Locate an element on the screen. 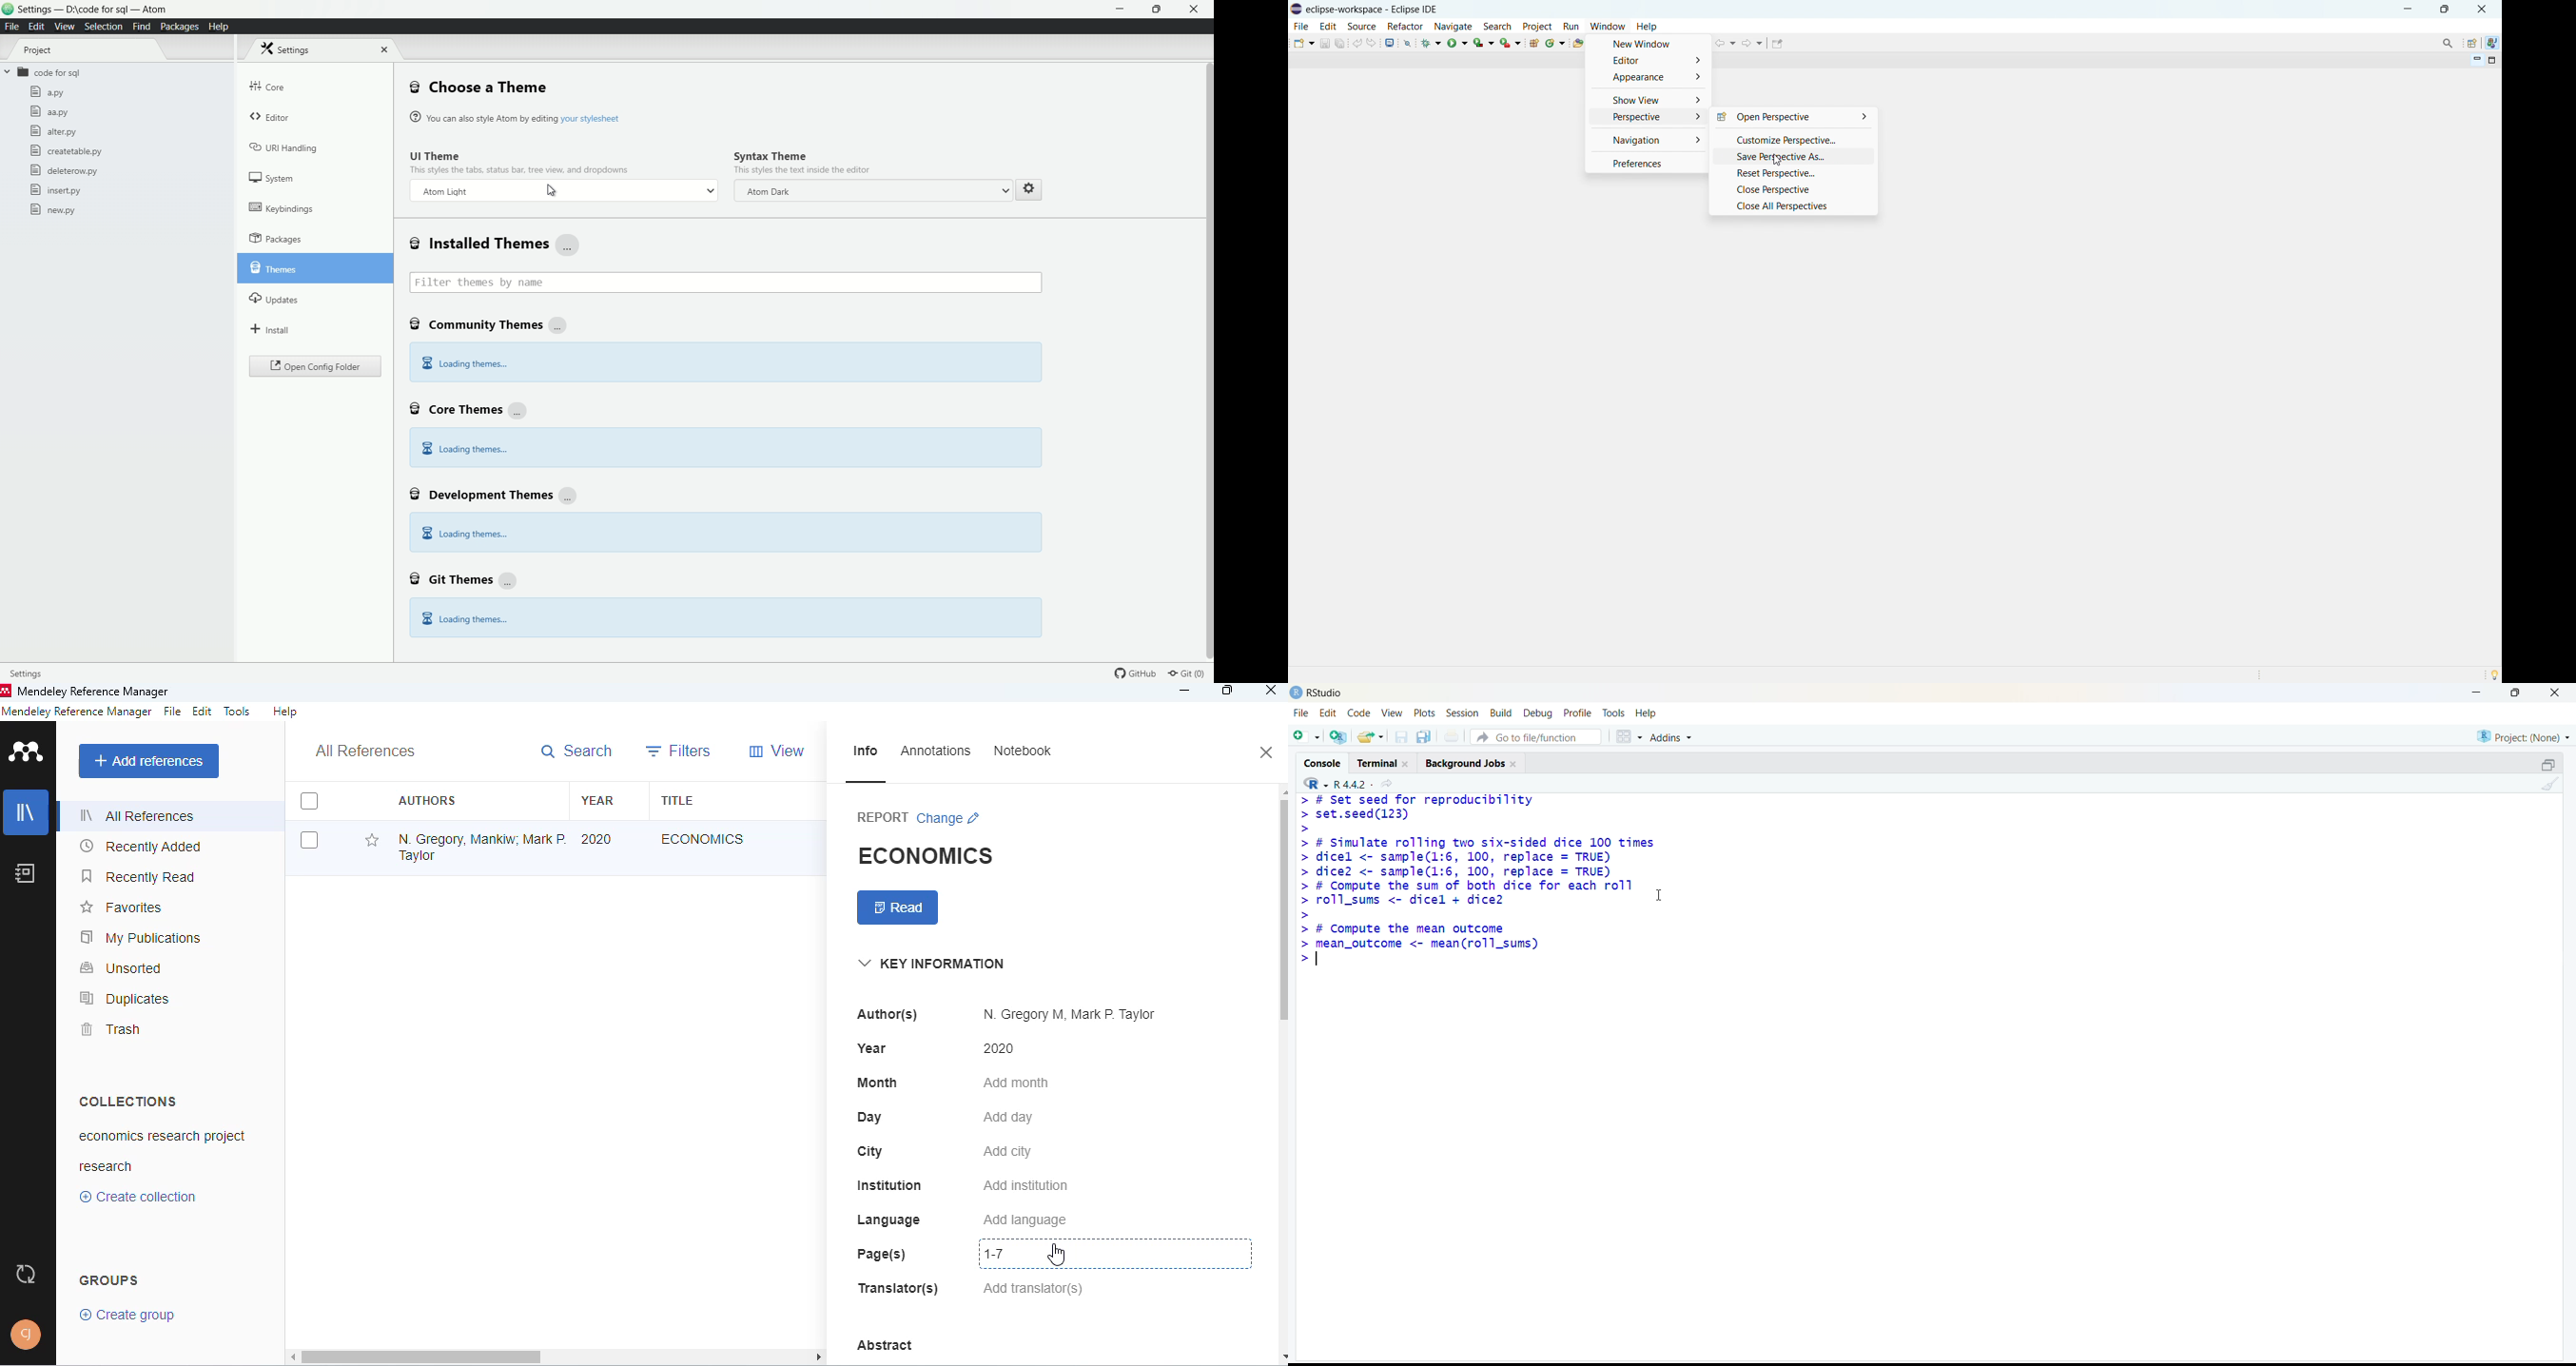  maximize is located at coordinates (1228, 692).